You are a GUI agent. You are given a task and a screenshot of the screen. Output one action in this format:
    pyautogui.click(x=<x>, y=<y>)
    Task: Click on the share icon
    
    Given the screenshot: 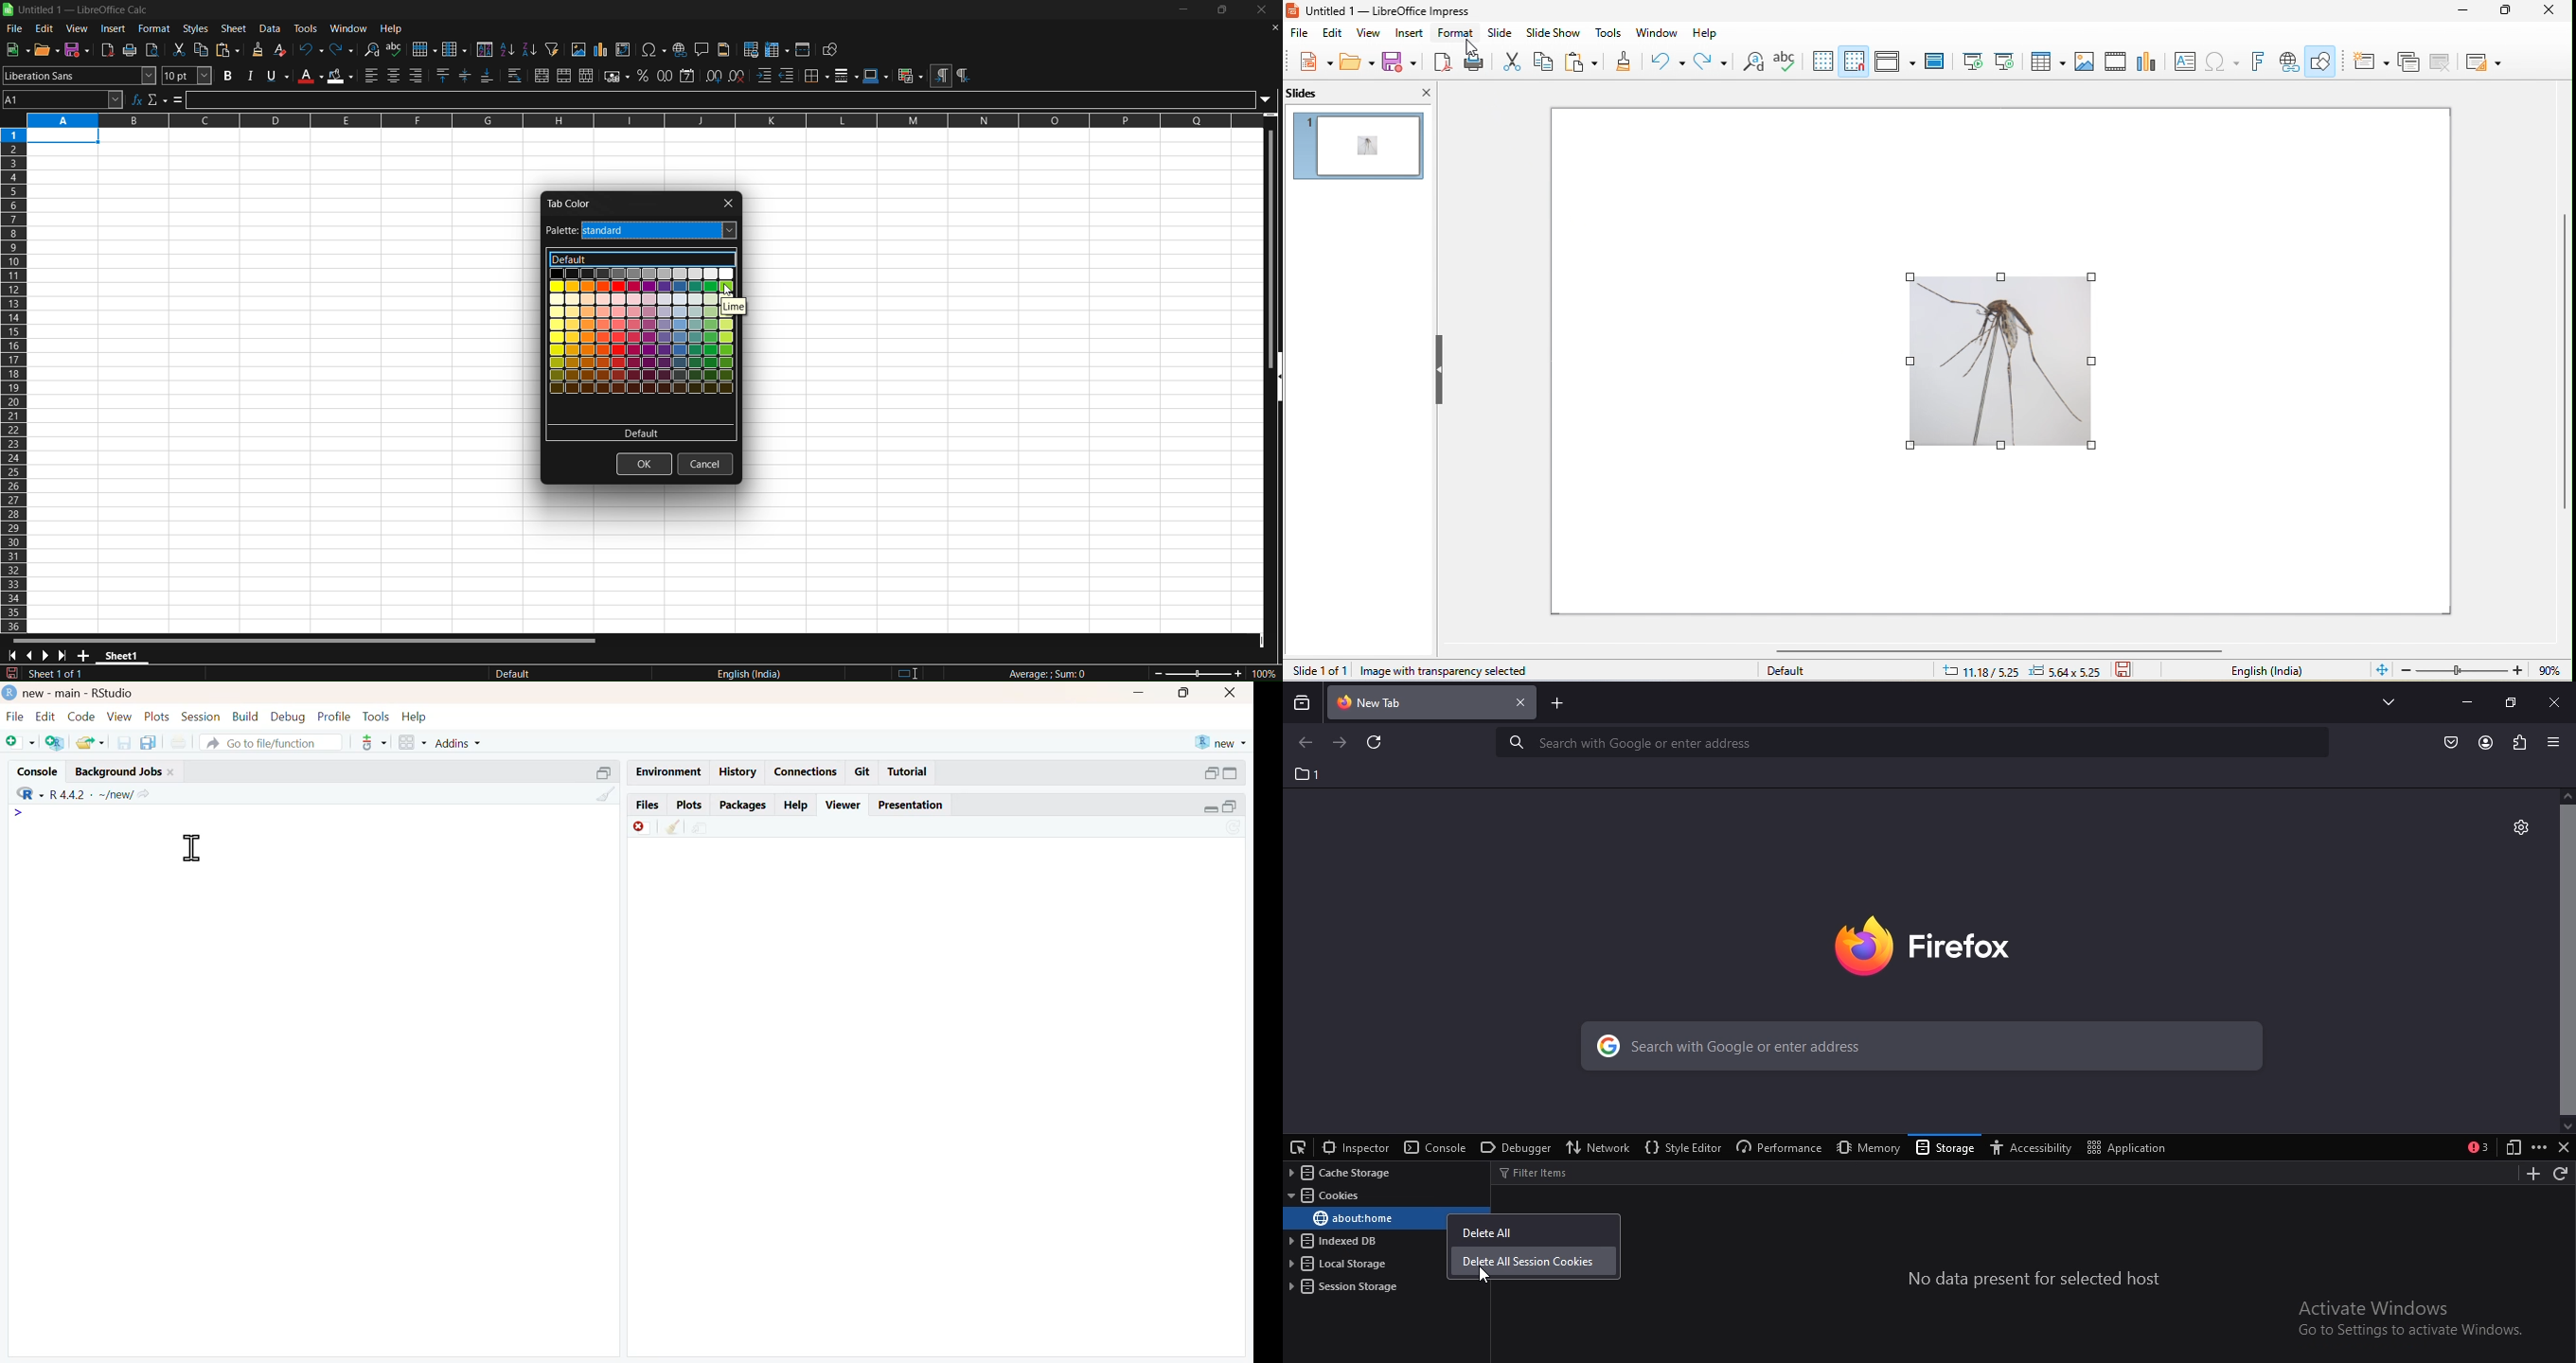 What is the action you would take?
    pyautogui.click(x=144, y=795)
    